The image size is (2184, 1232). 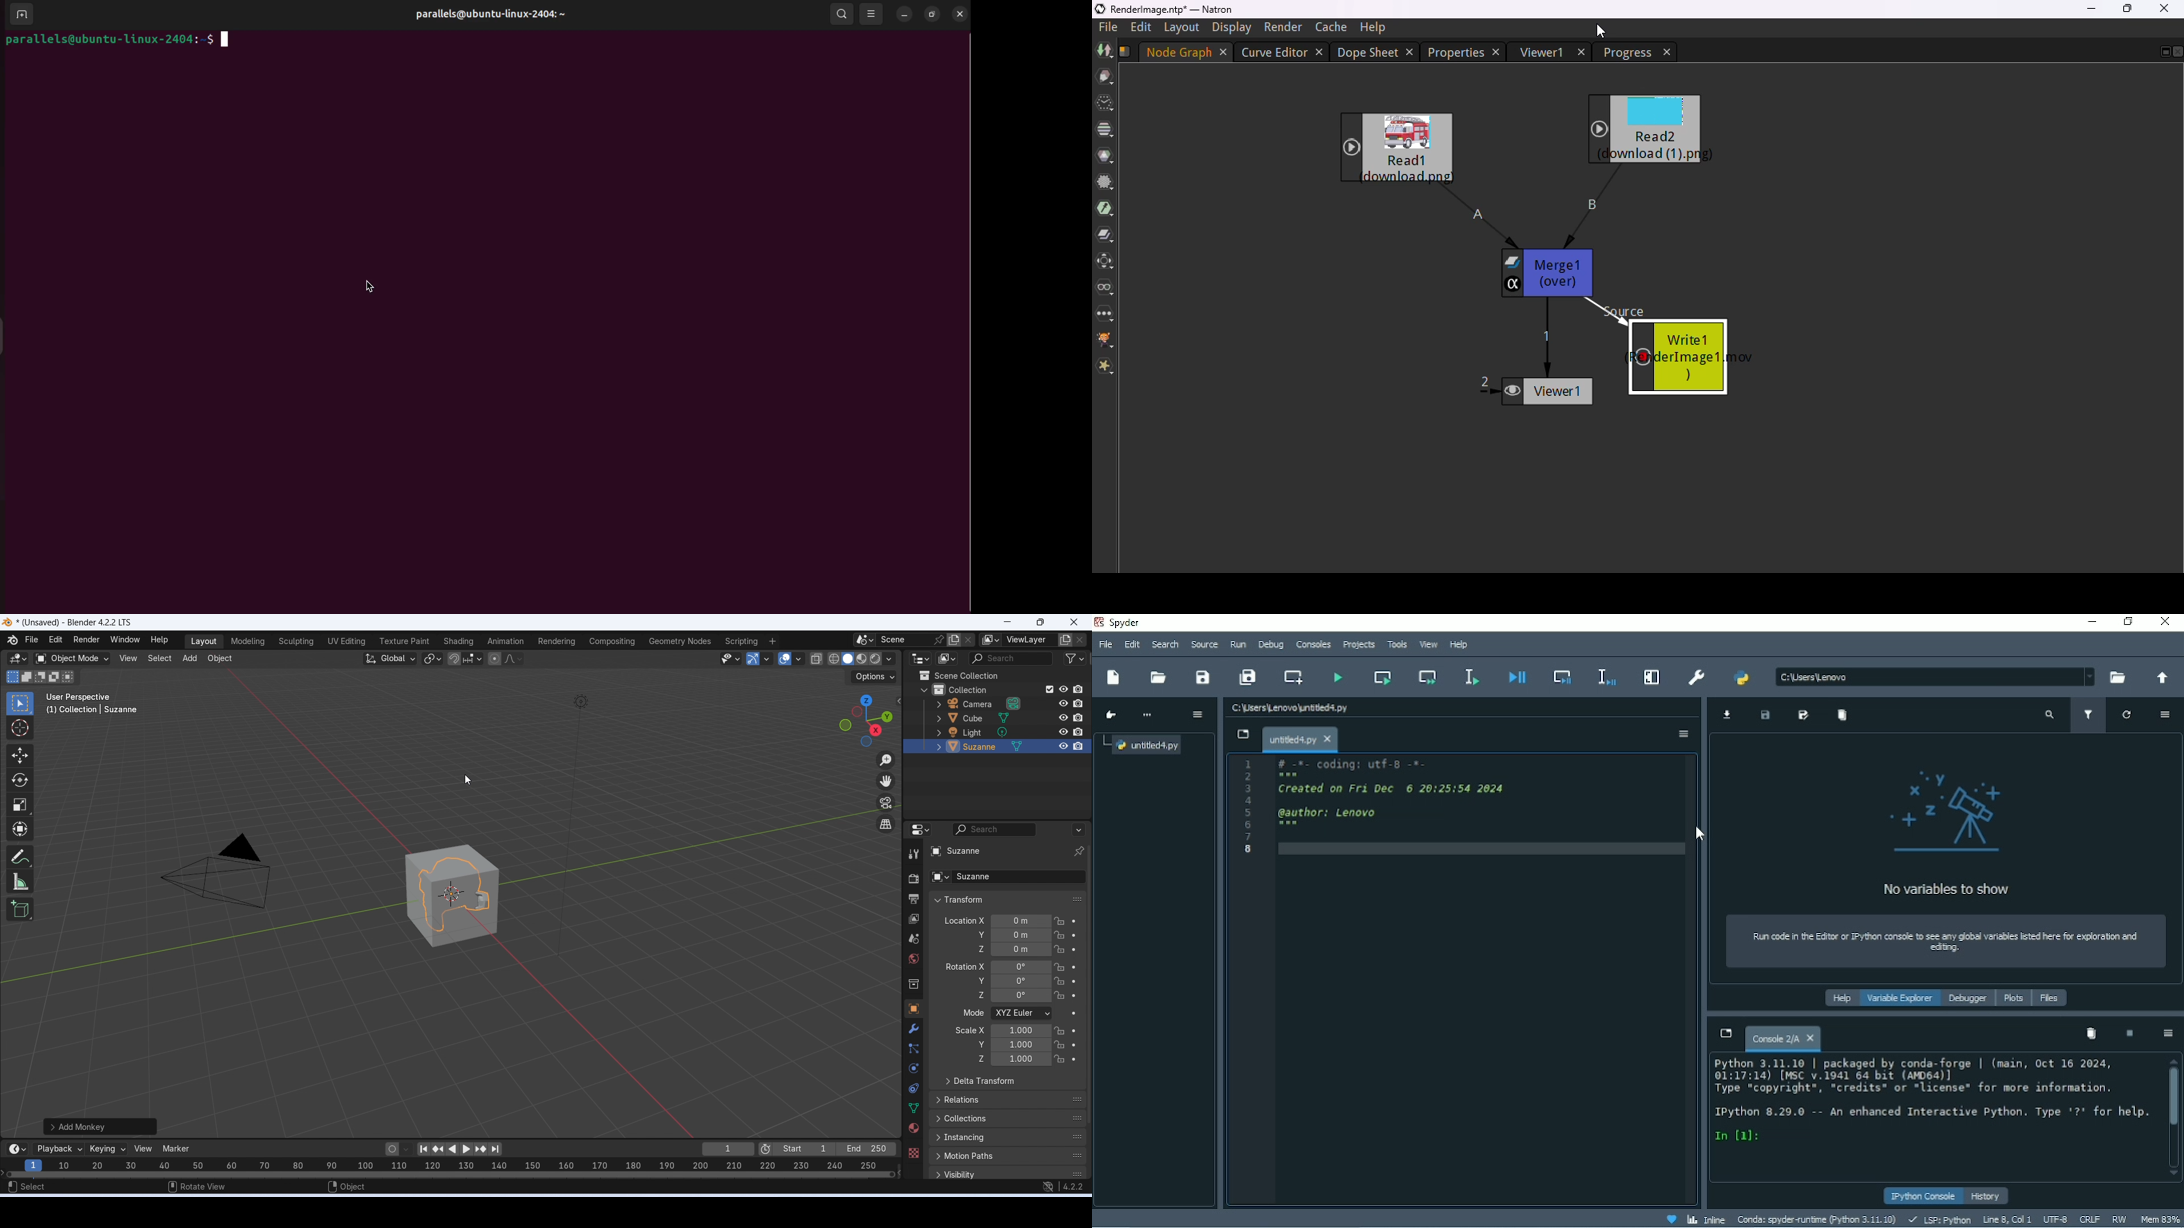 What do you see at coordinates (1990, 1196) in the screenshot?
I see `History` at bounding box center [1990, 1196].